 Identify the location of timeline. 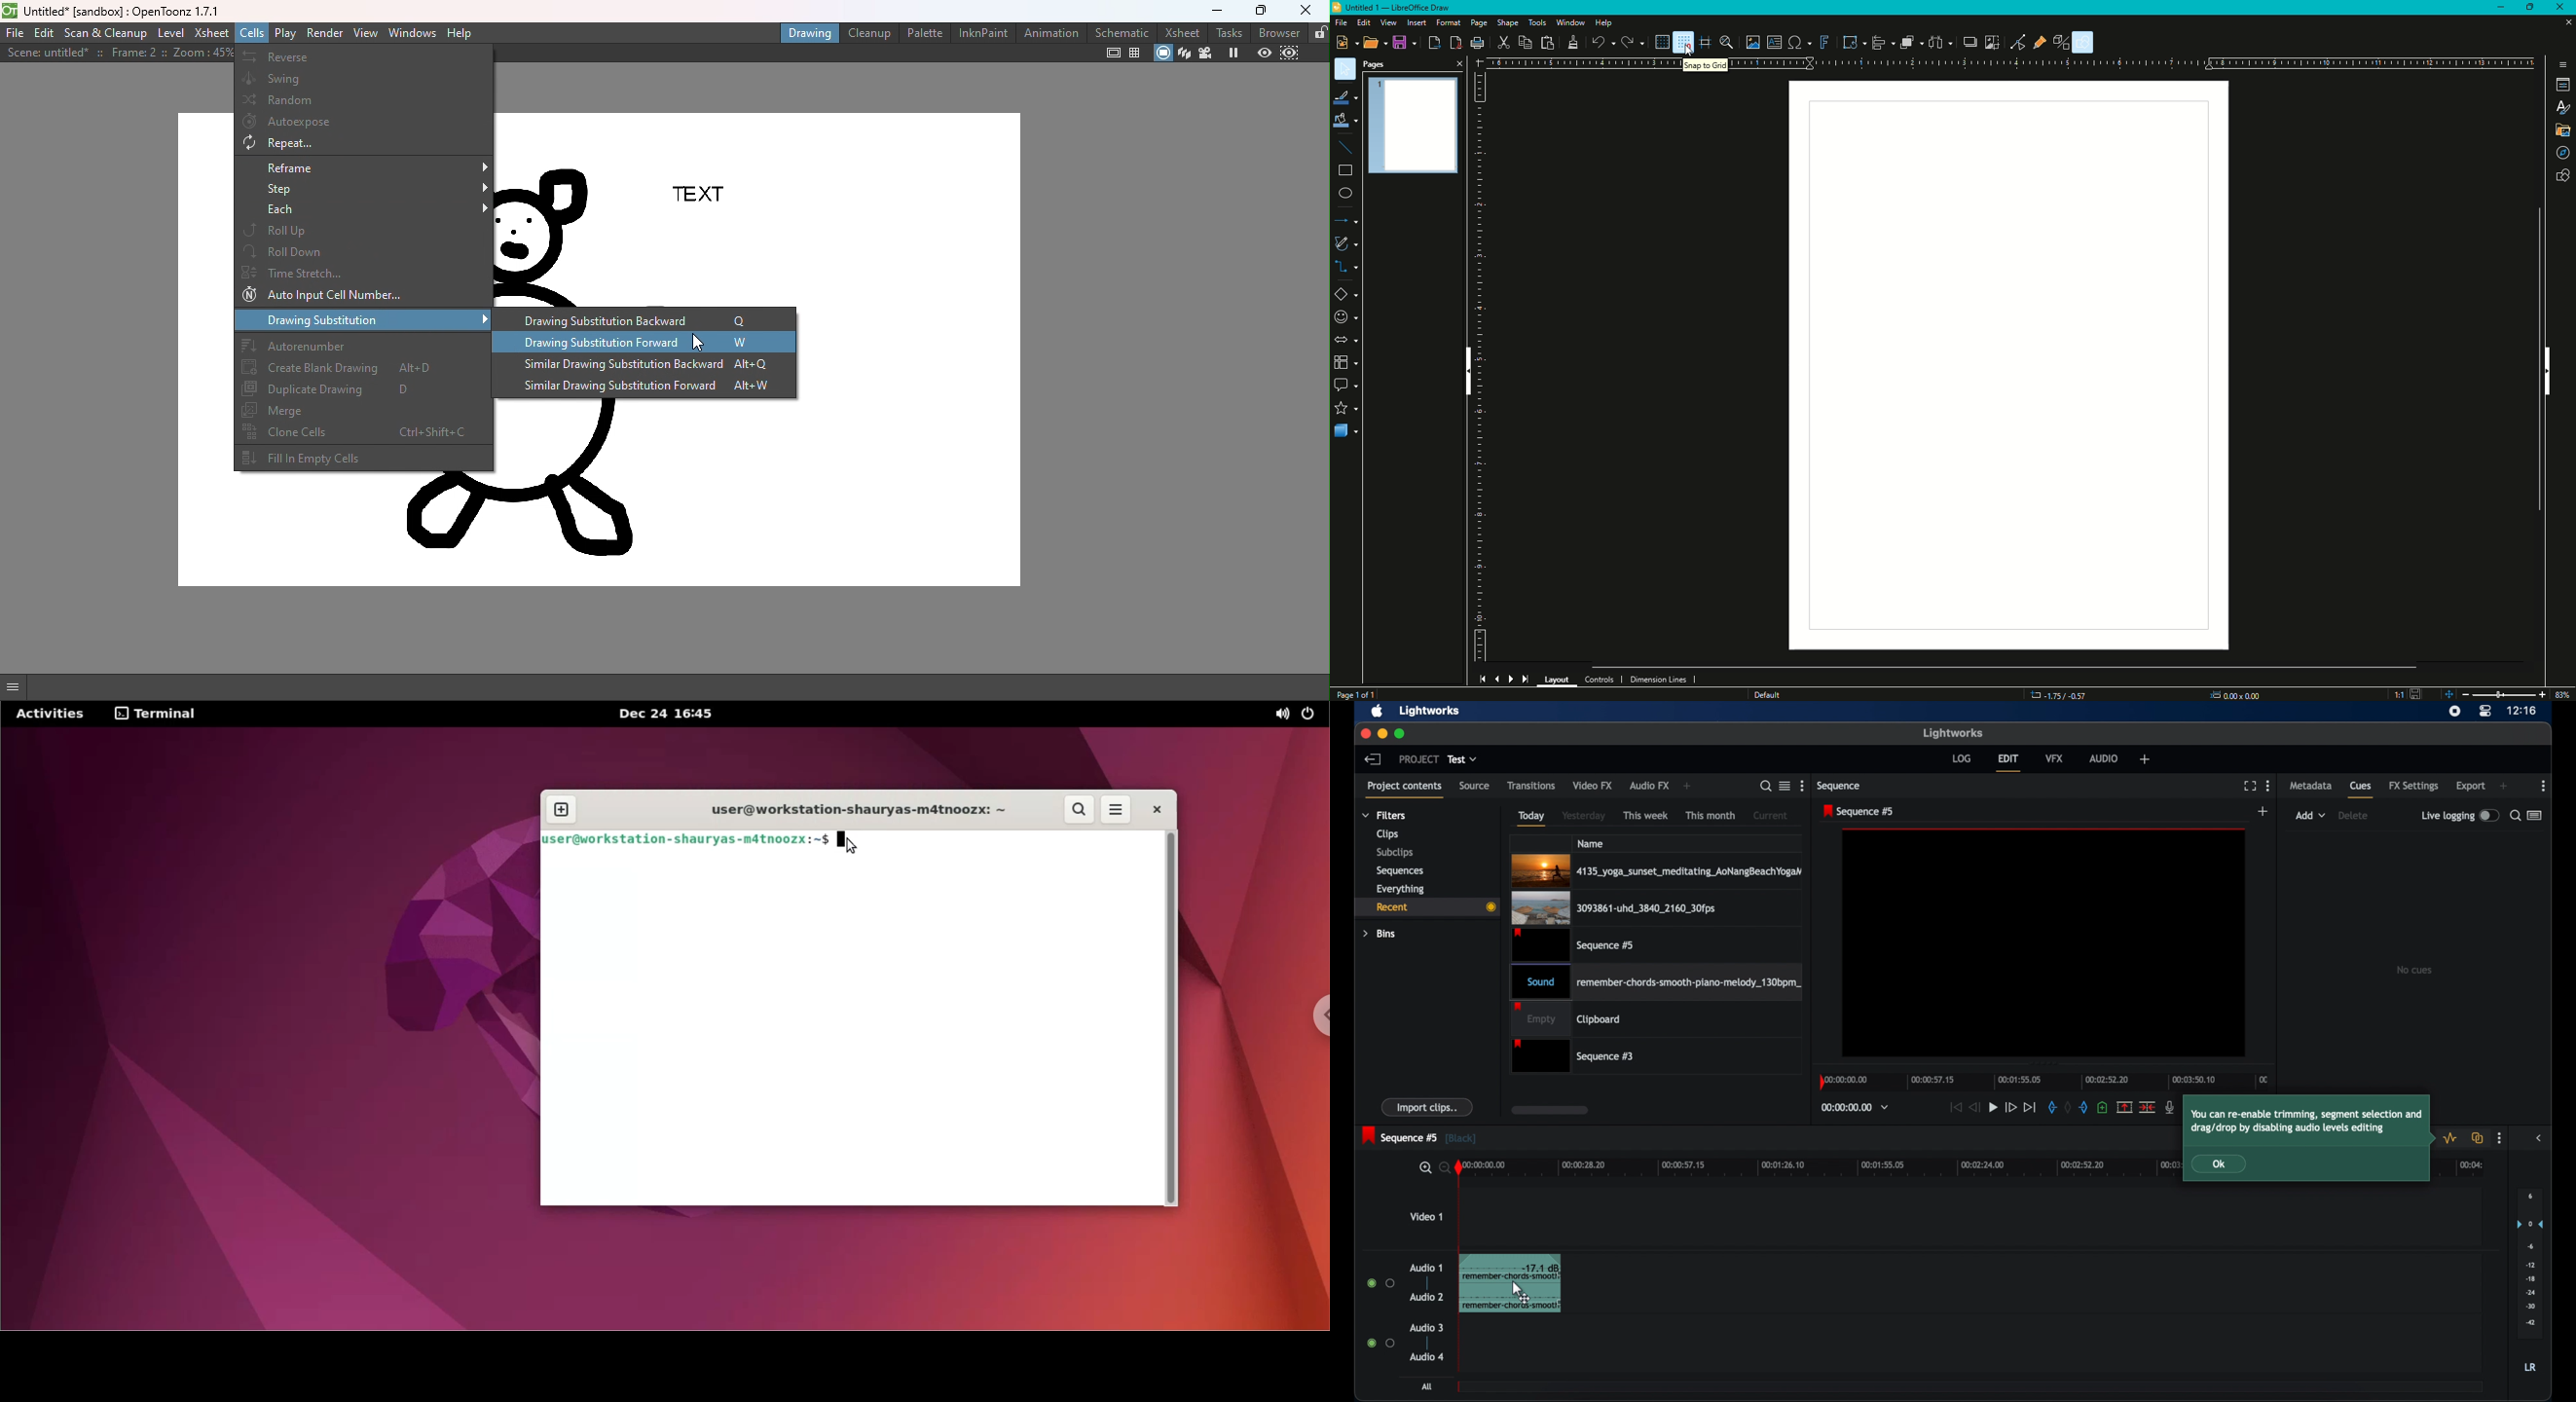
(2046, 1081).